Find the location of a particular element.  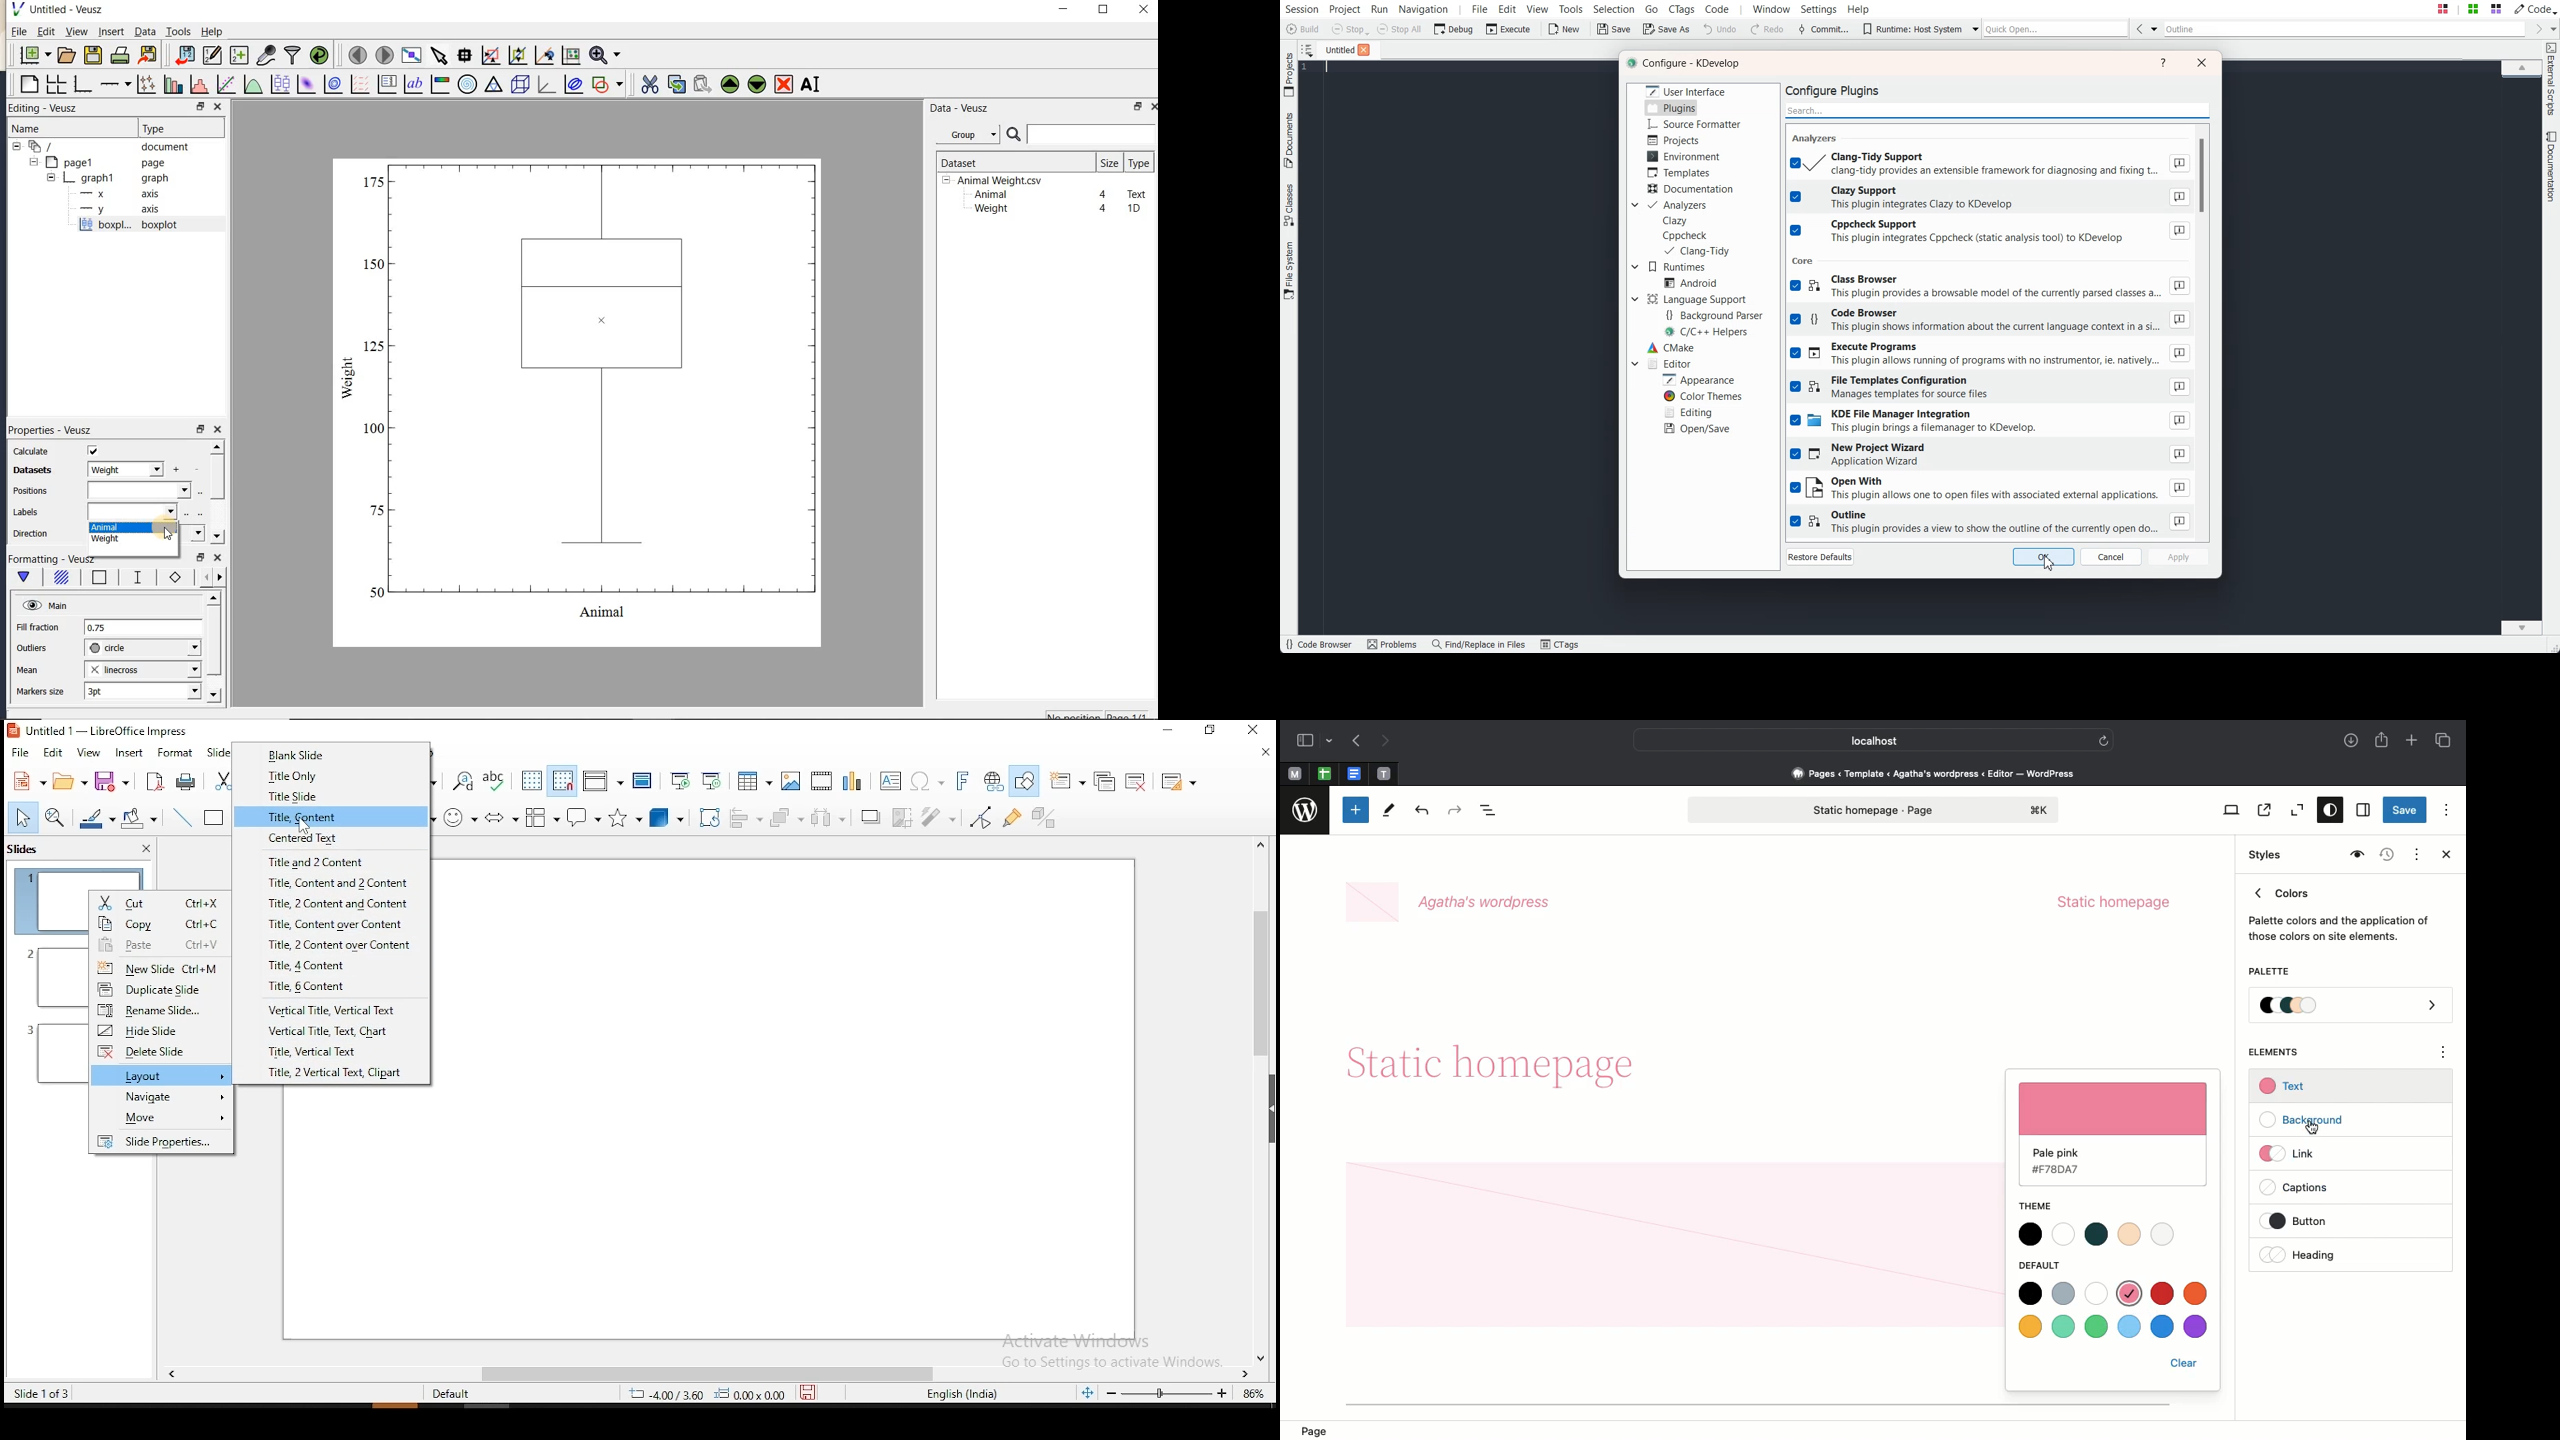

Pinned tab is located at coordinates (1324, 774).